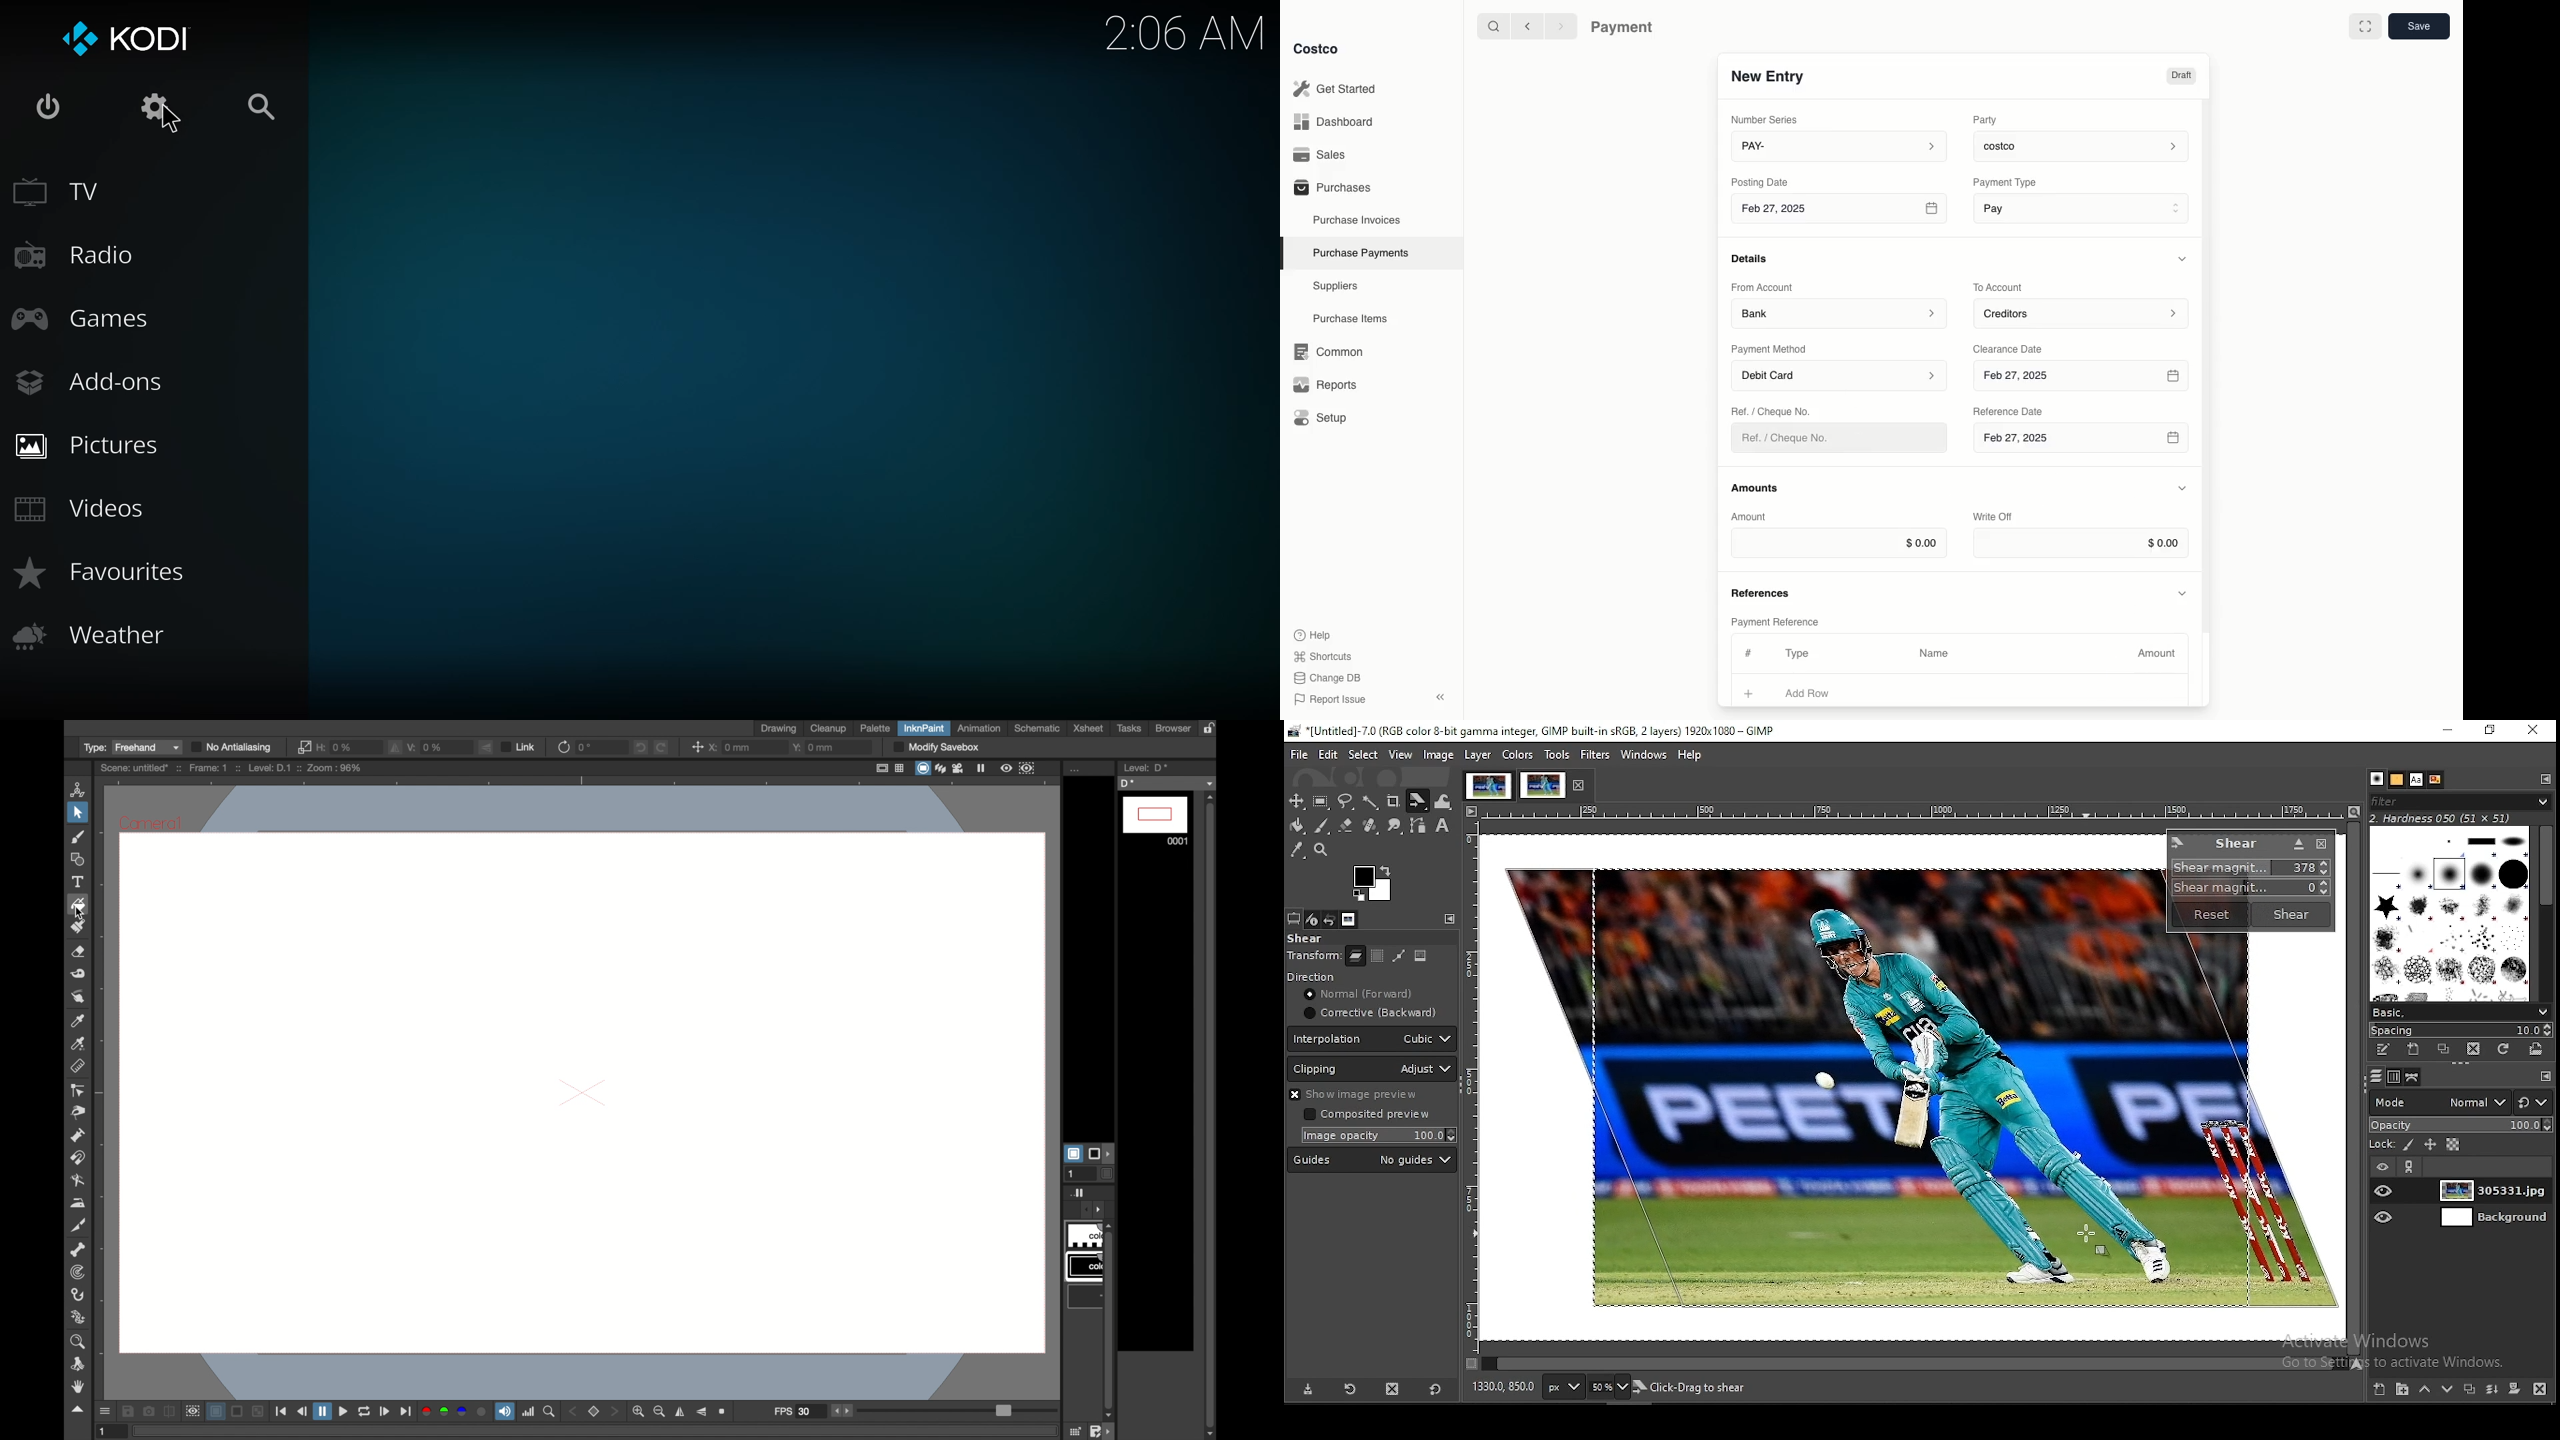  I want to click on Shortcuts, so click(1322, 655).